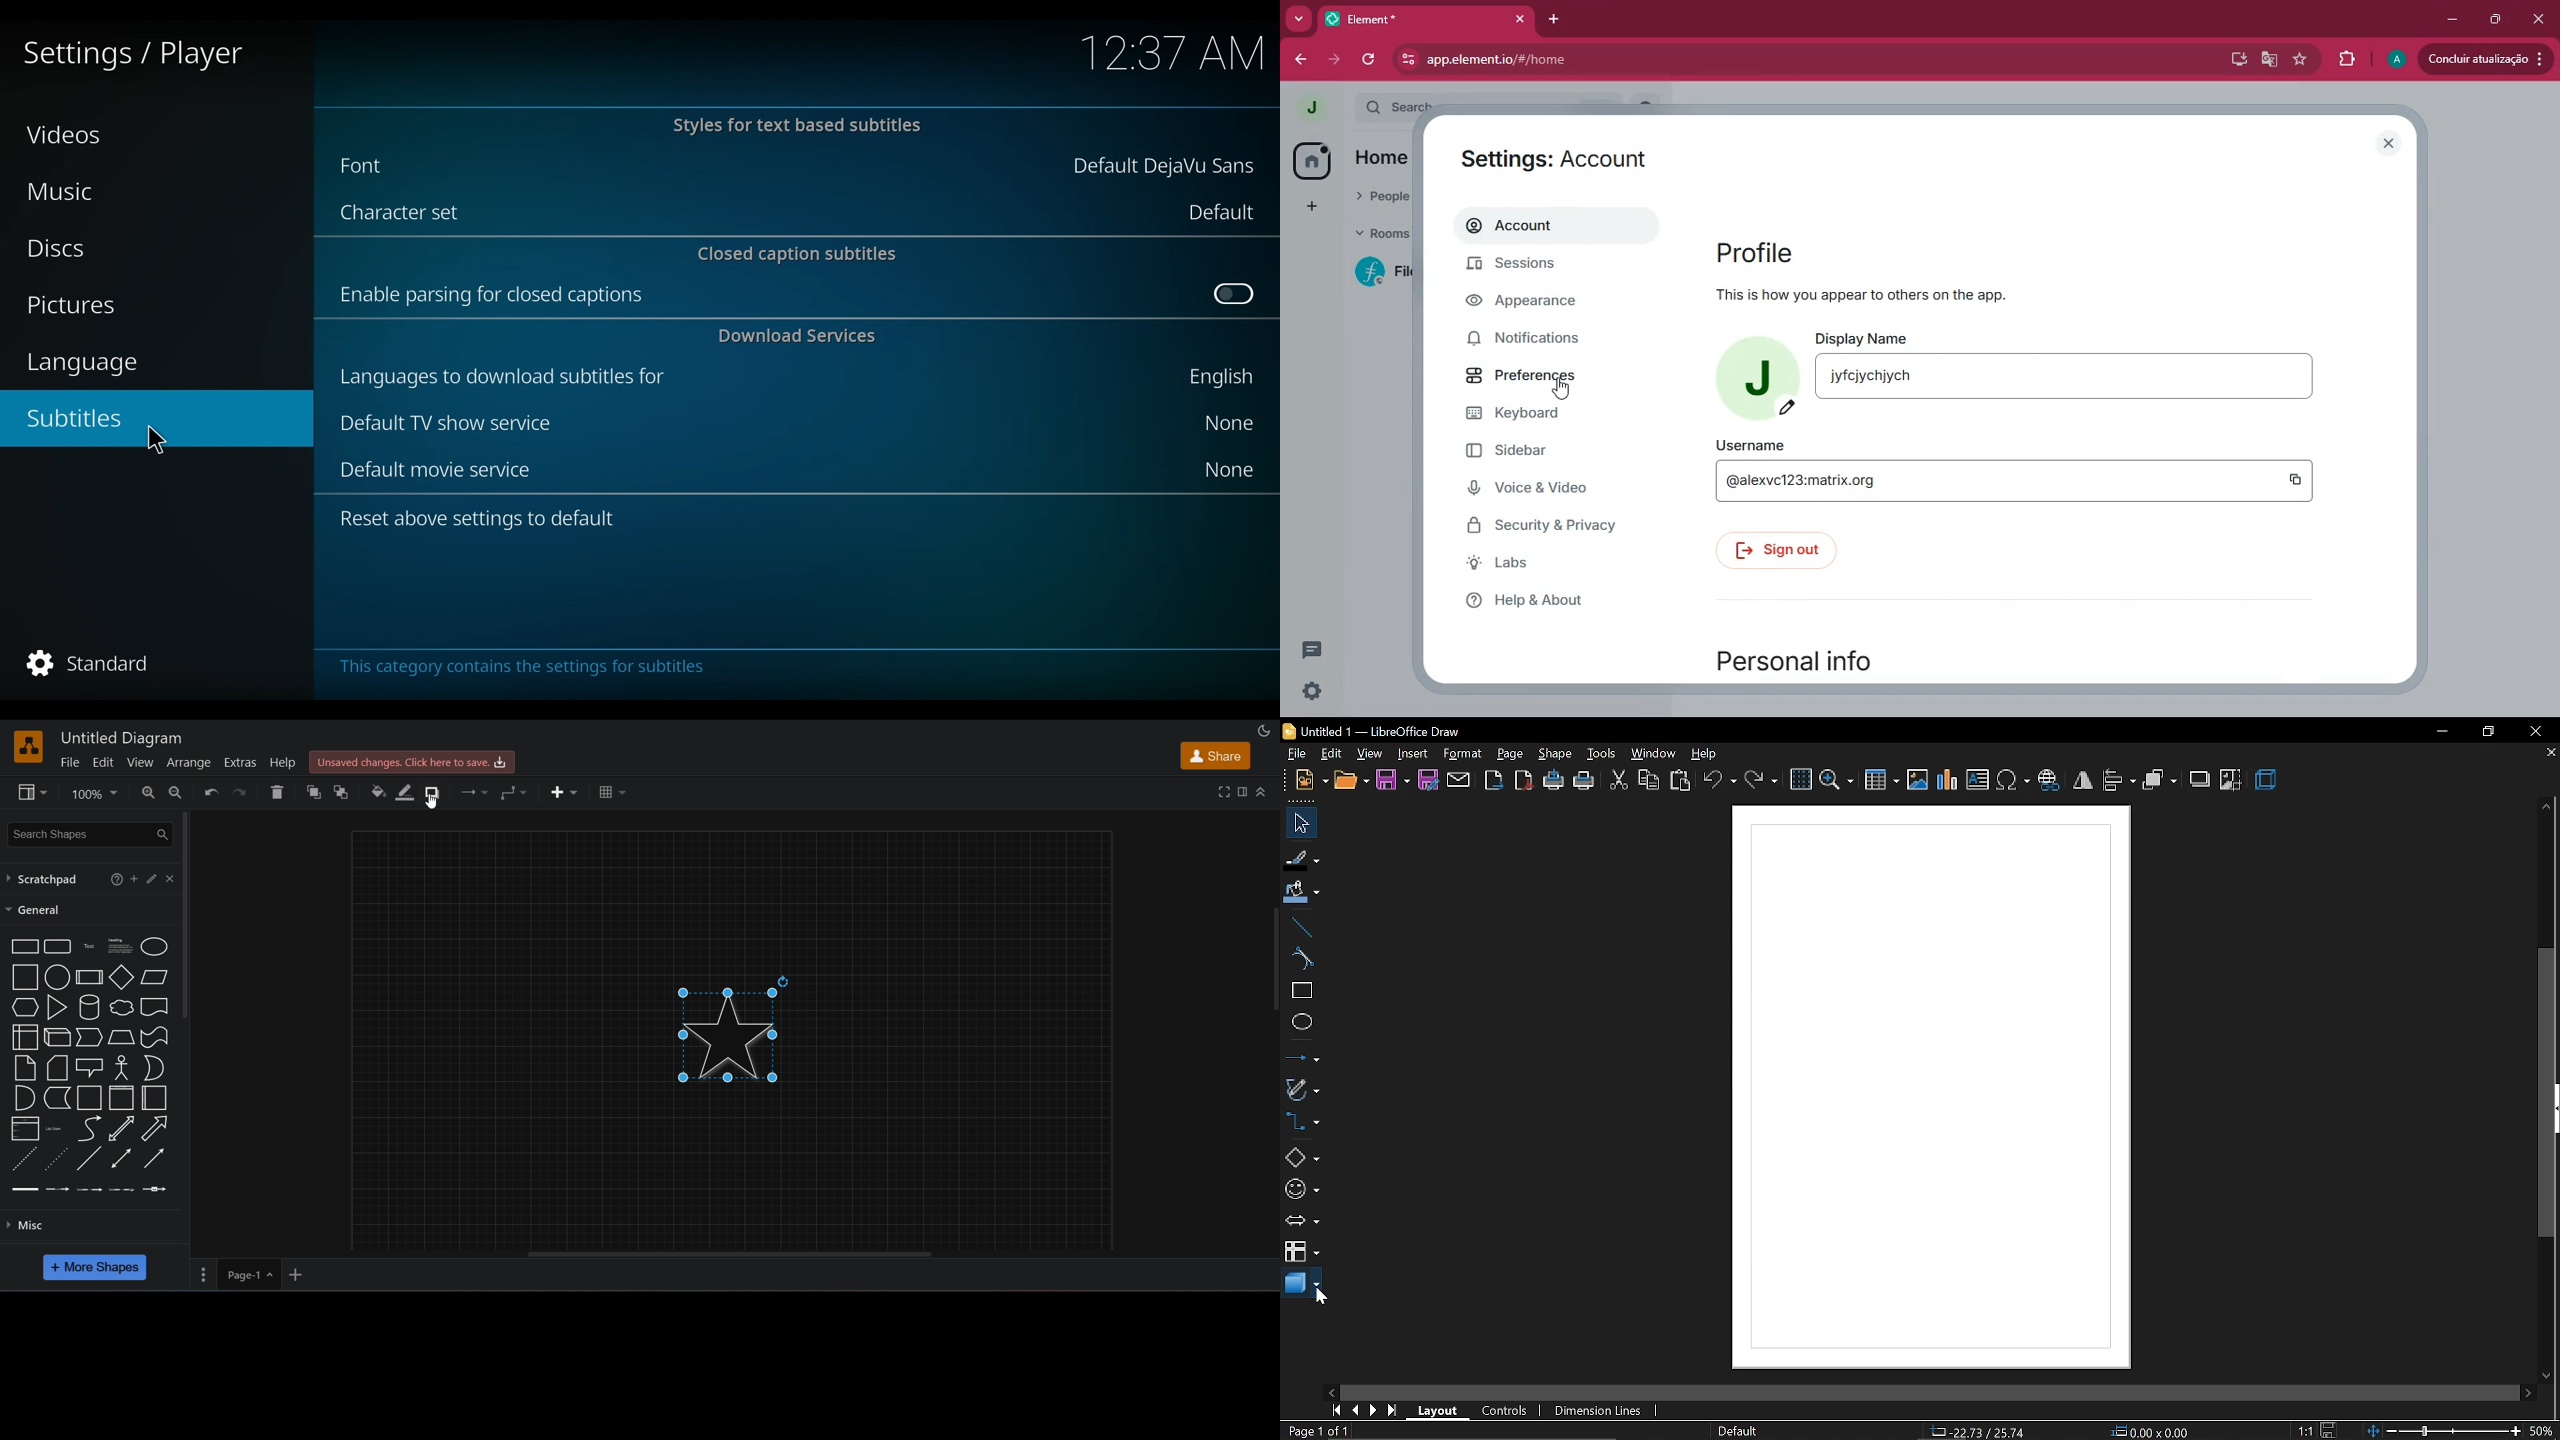  I want to click on shadow, so click(2202, 781).